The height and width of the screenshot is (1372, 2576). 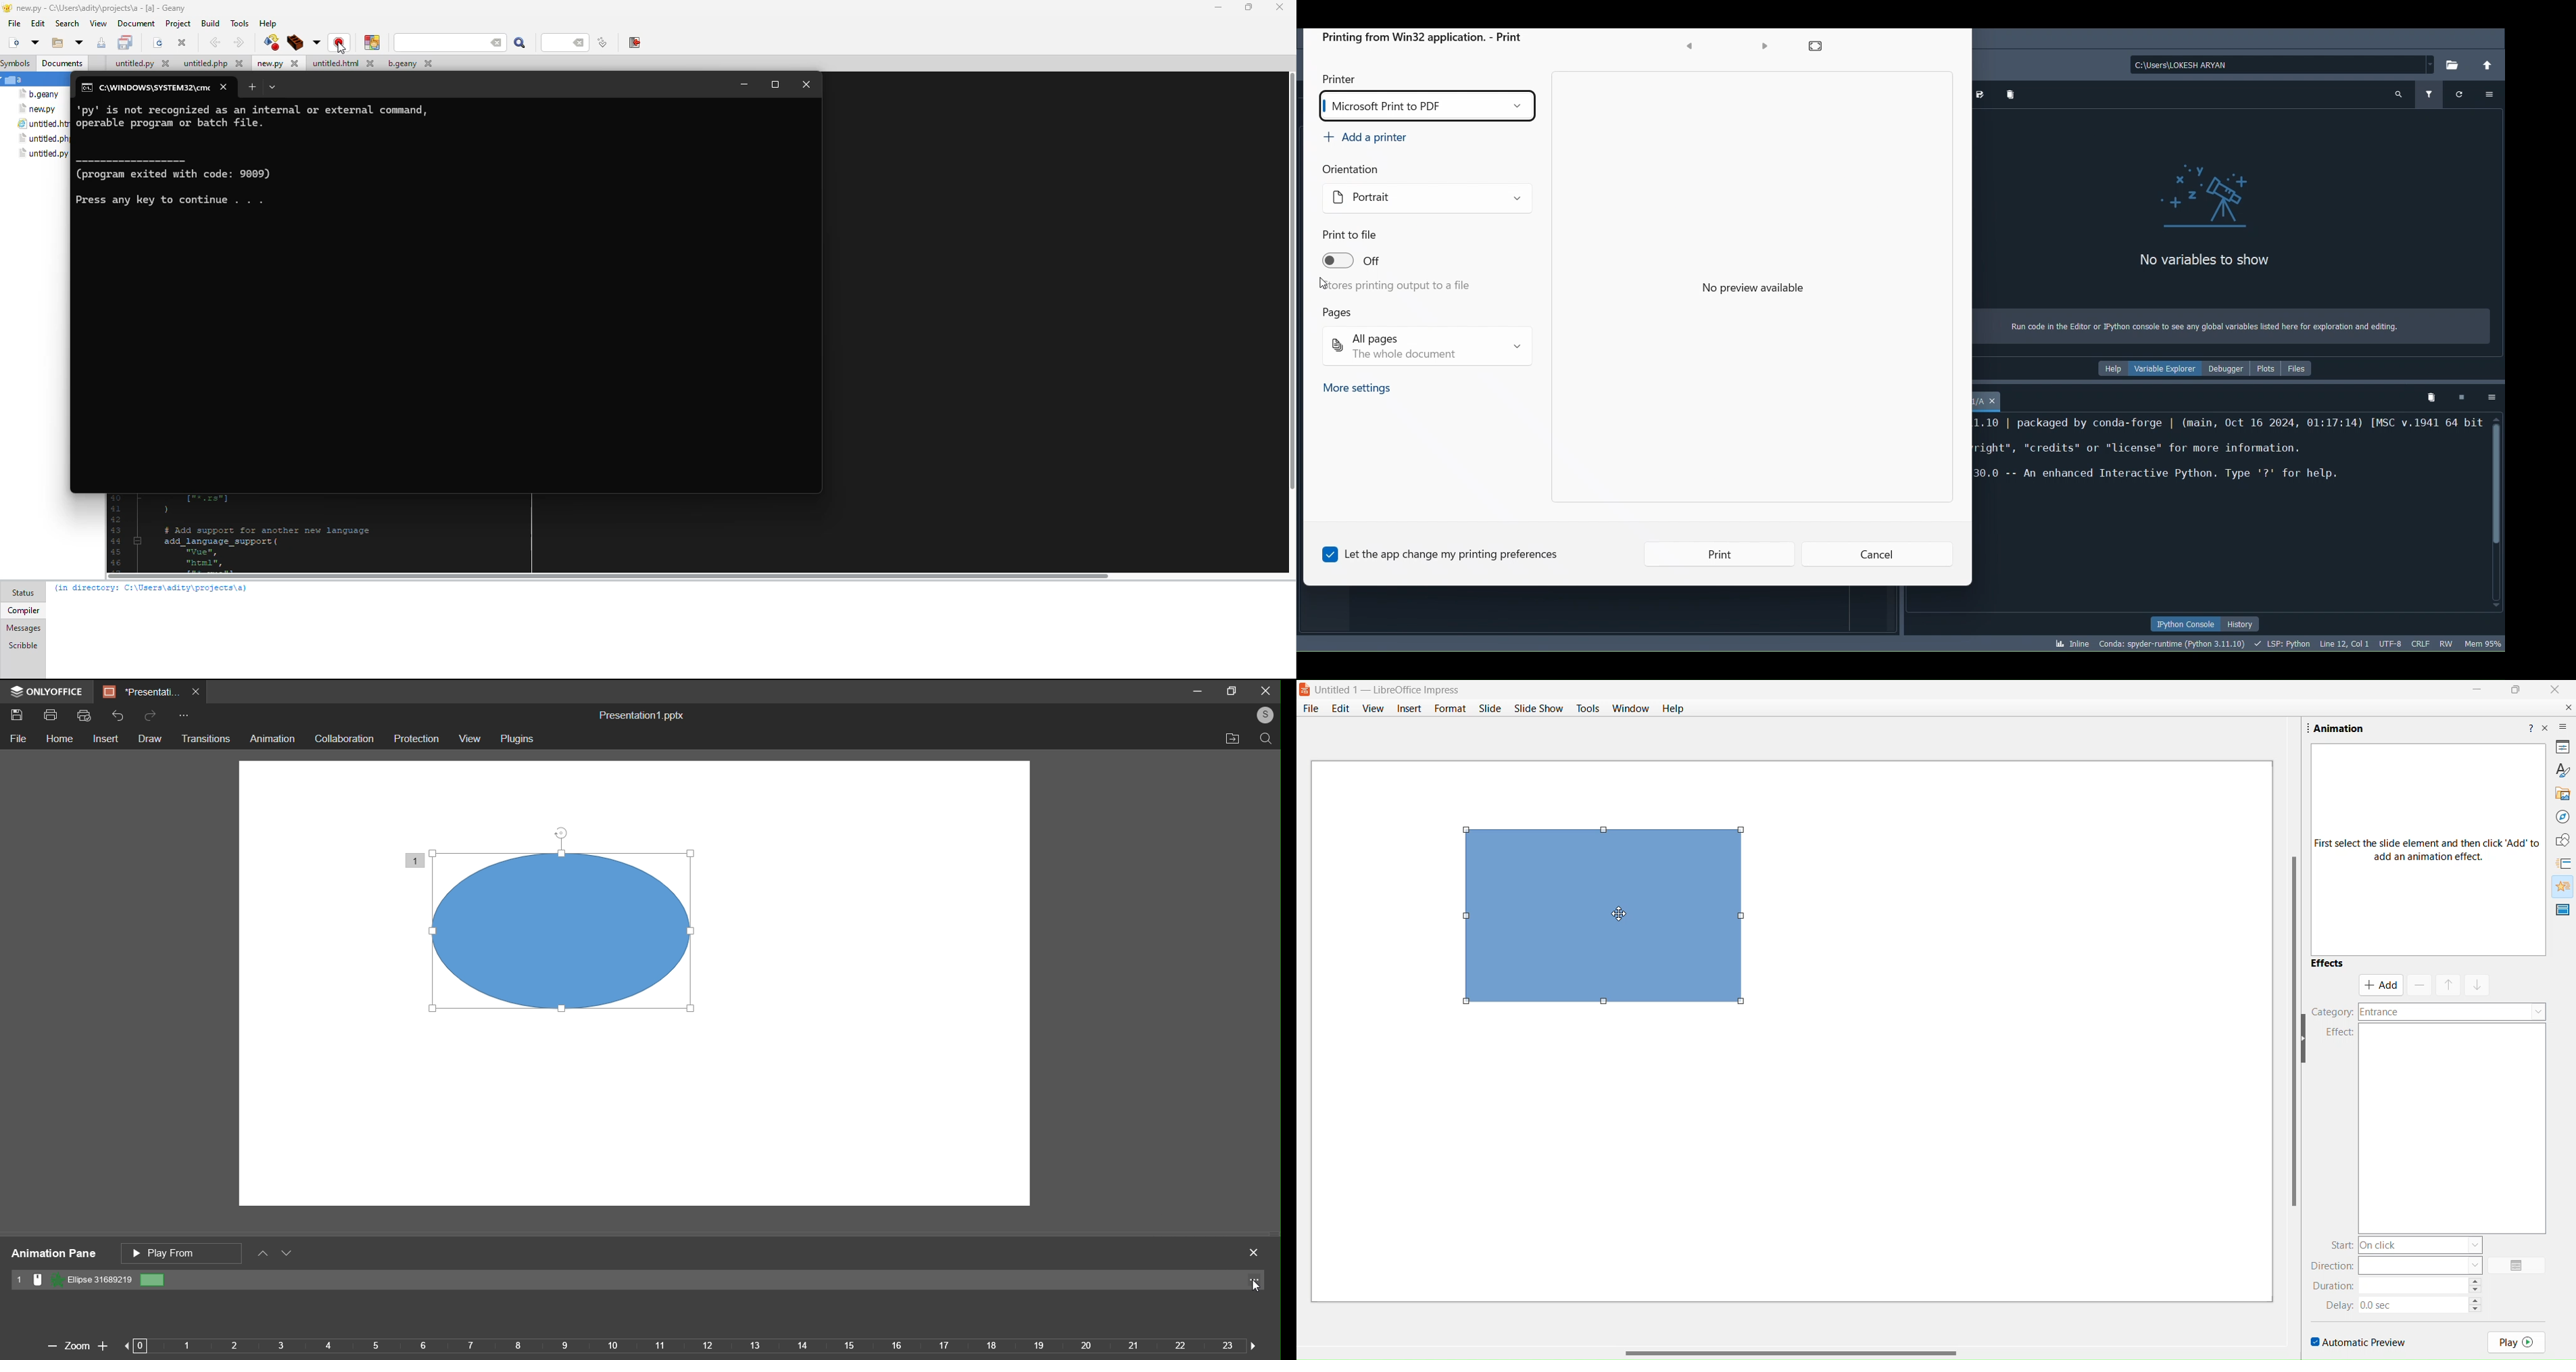 I want to click on cursor, so click(x=1621, y=915).